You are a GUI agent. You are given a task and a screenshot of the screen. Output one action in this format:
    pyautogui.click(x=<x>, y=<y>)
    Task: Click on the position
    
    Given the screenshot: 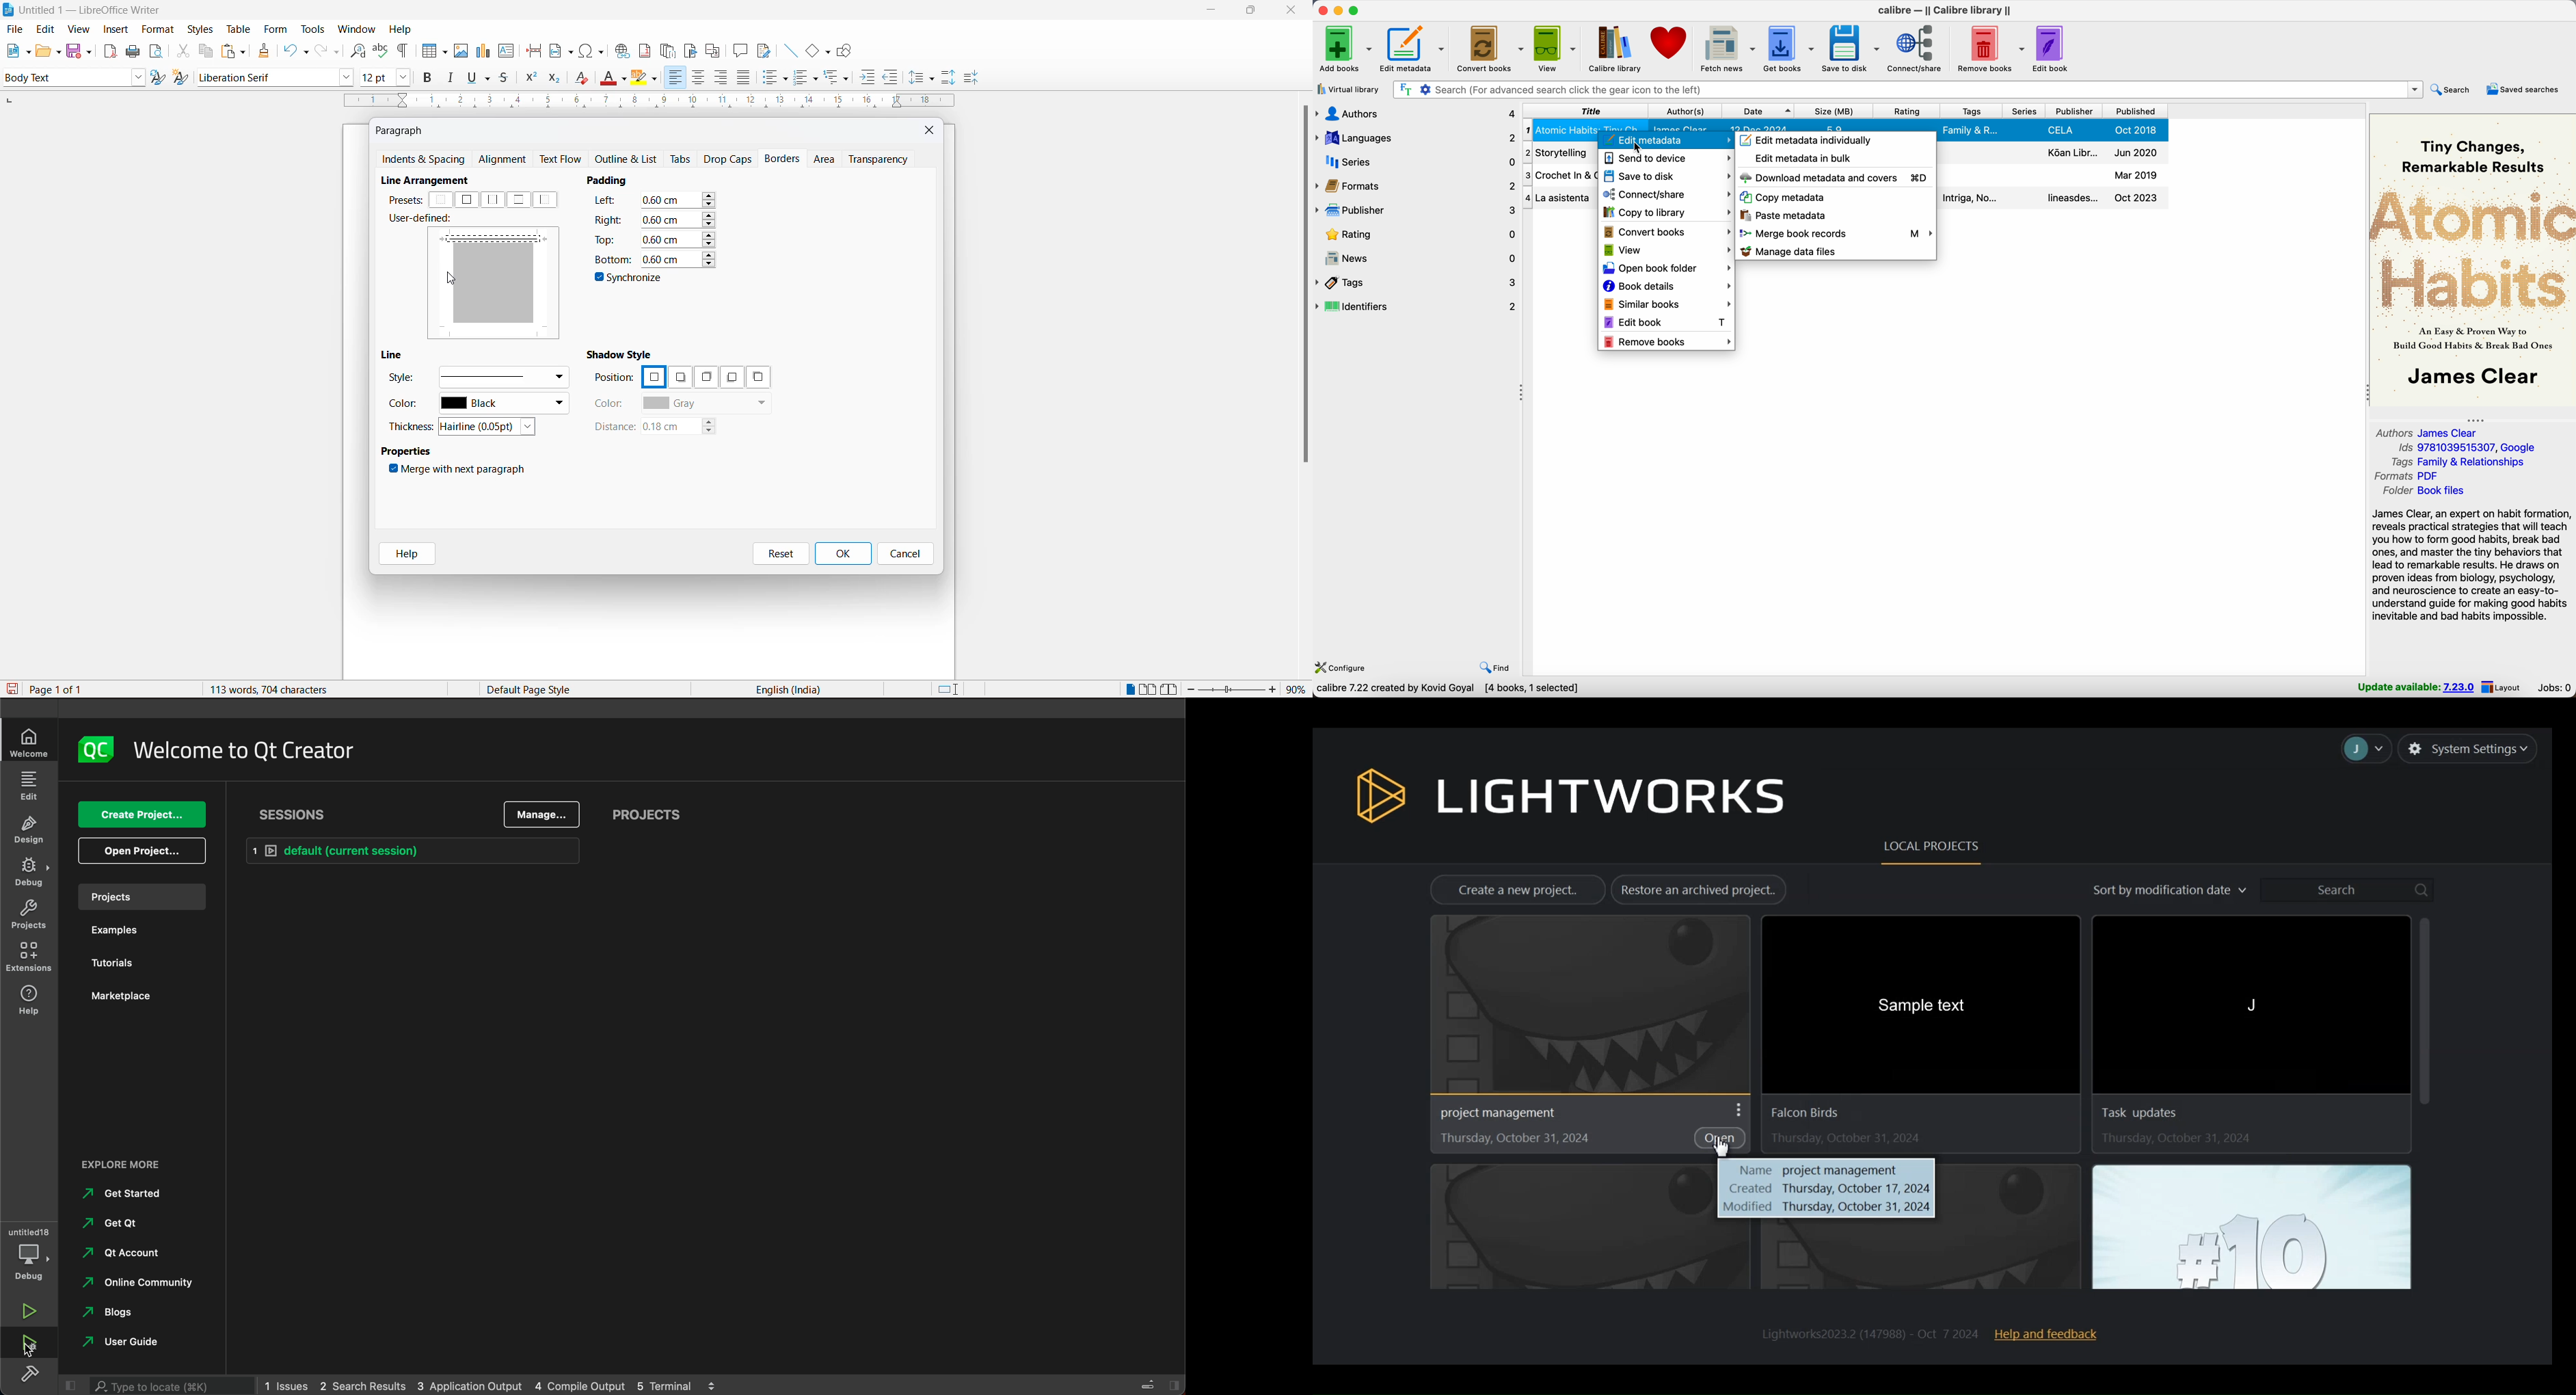 What is the action you would take?
    pyautogui.click(x=614, y=378)
    